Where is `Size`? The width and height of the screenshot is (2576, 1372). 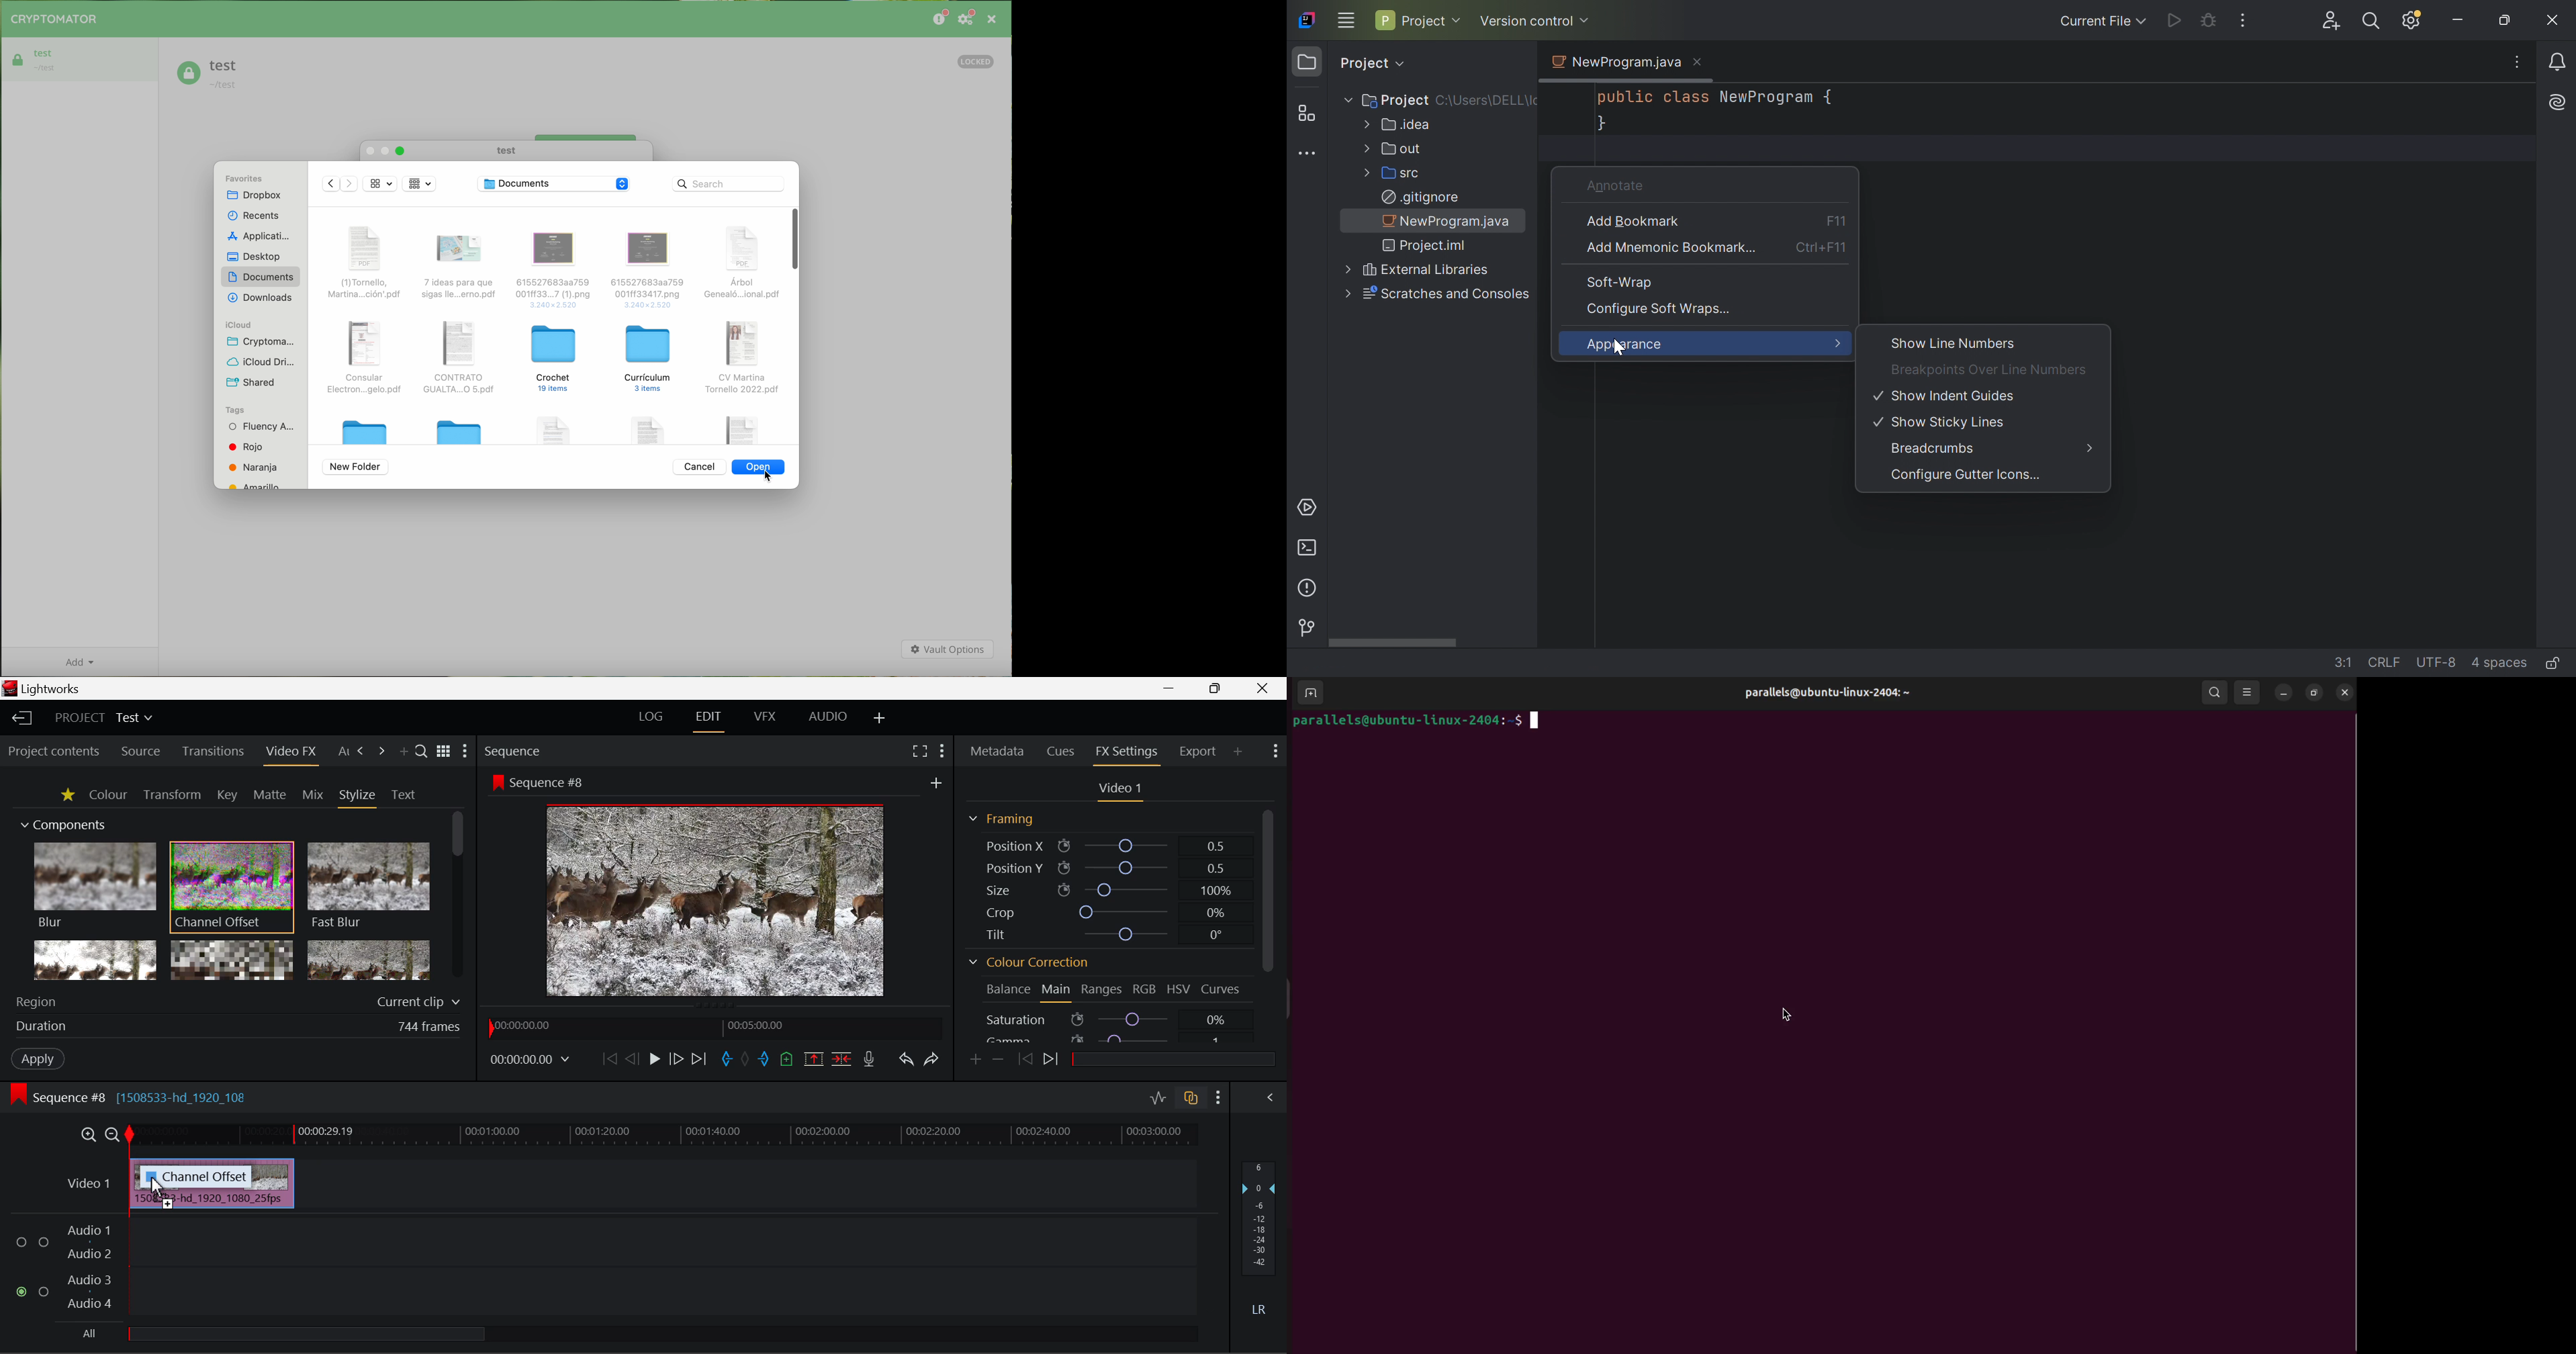 Size is located at coordinates (1107, 889).